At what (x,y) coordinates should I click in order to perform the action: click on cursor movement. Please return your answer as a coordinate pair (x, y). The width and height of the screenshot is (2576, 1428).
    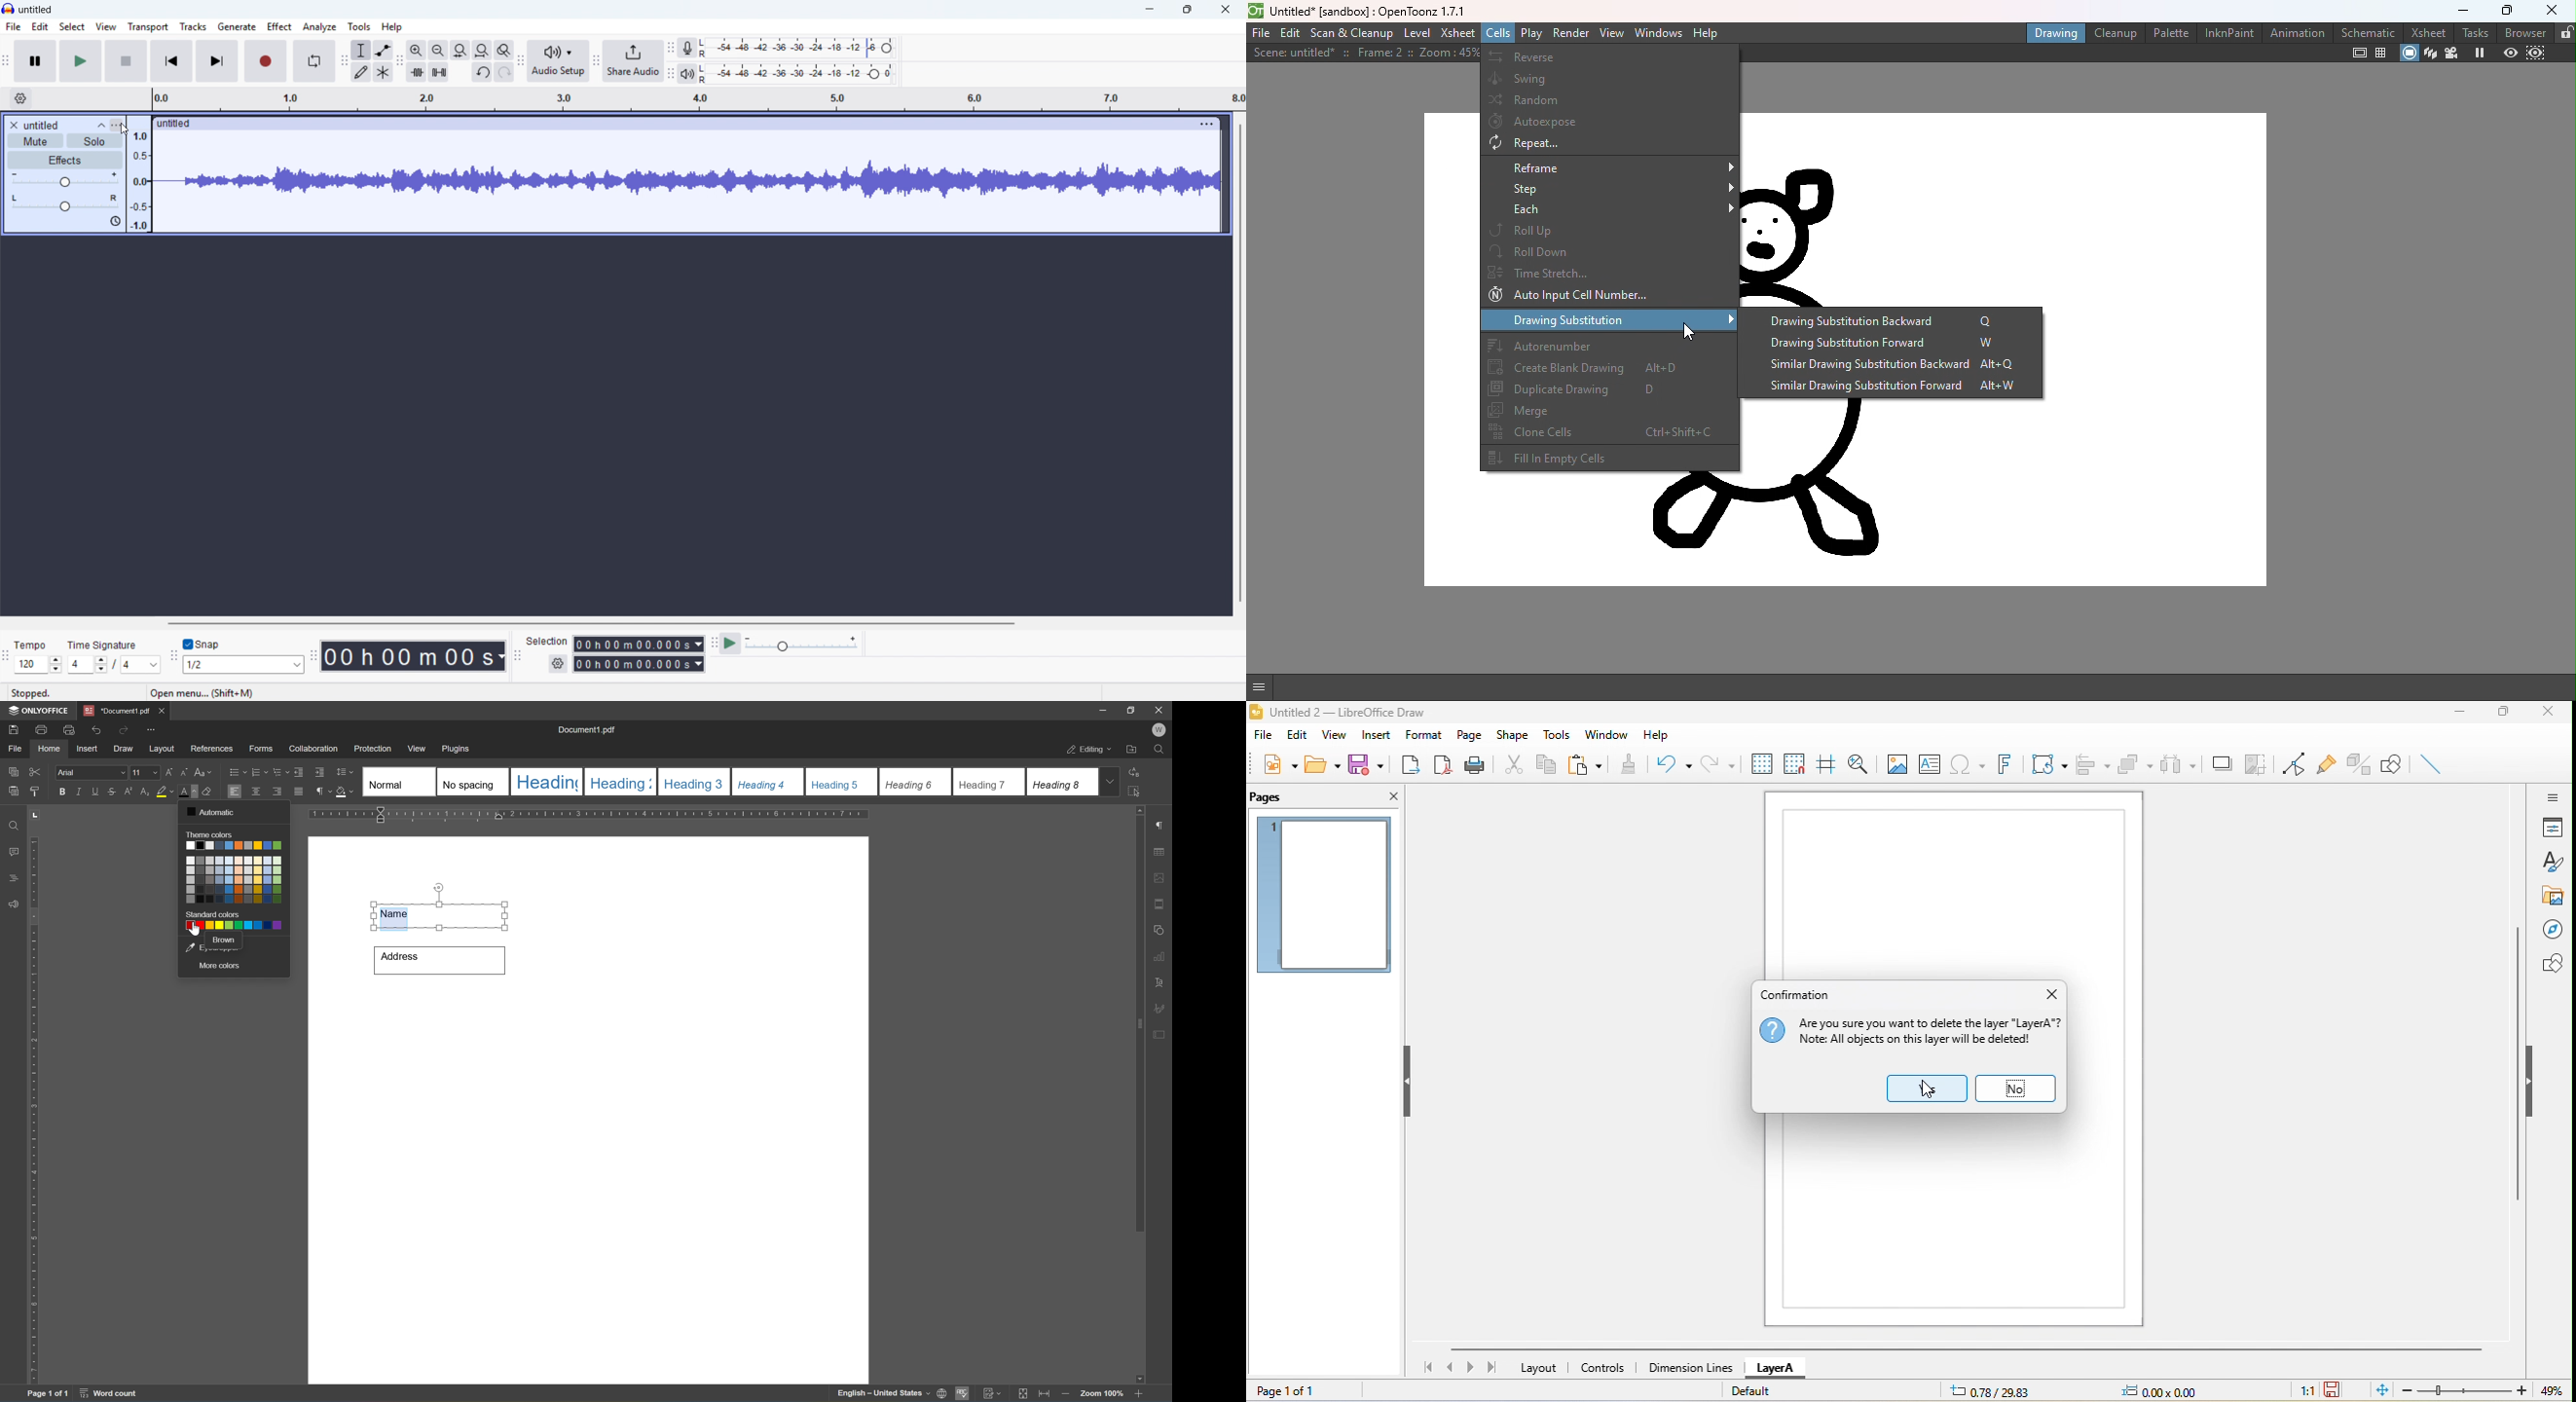
    Looking at the image, I should click on (1927, 1089).